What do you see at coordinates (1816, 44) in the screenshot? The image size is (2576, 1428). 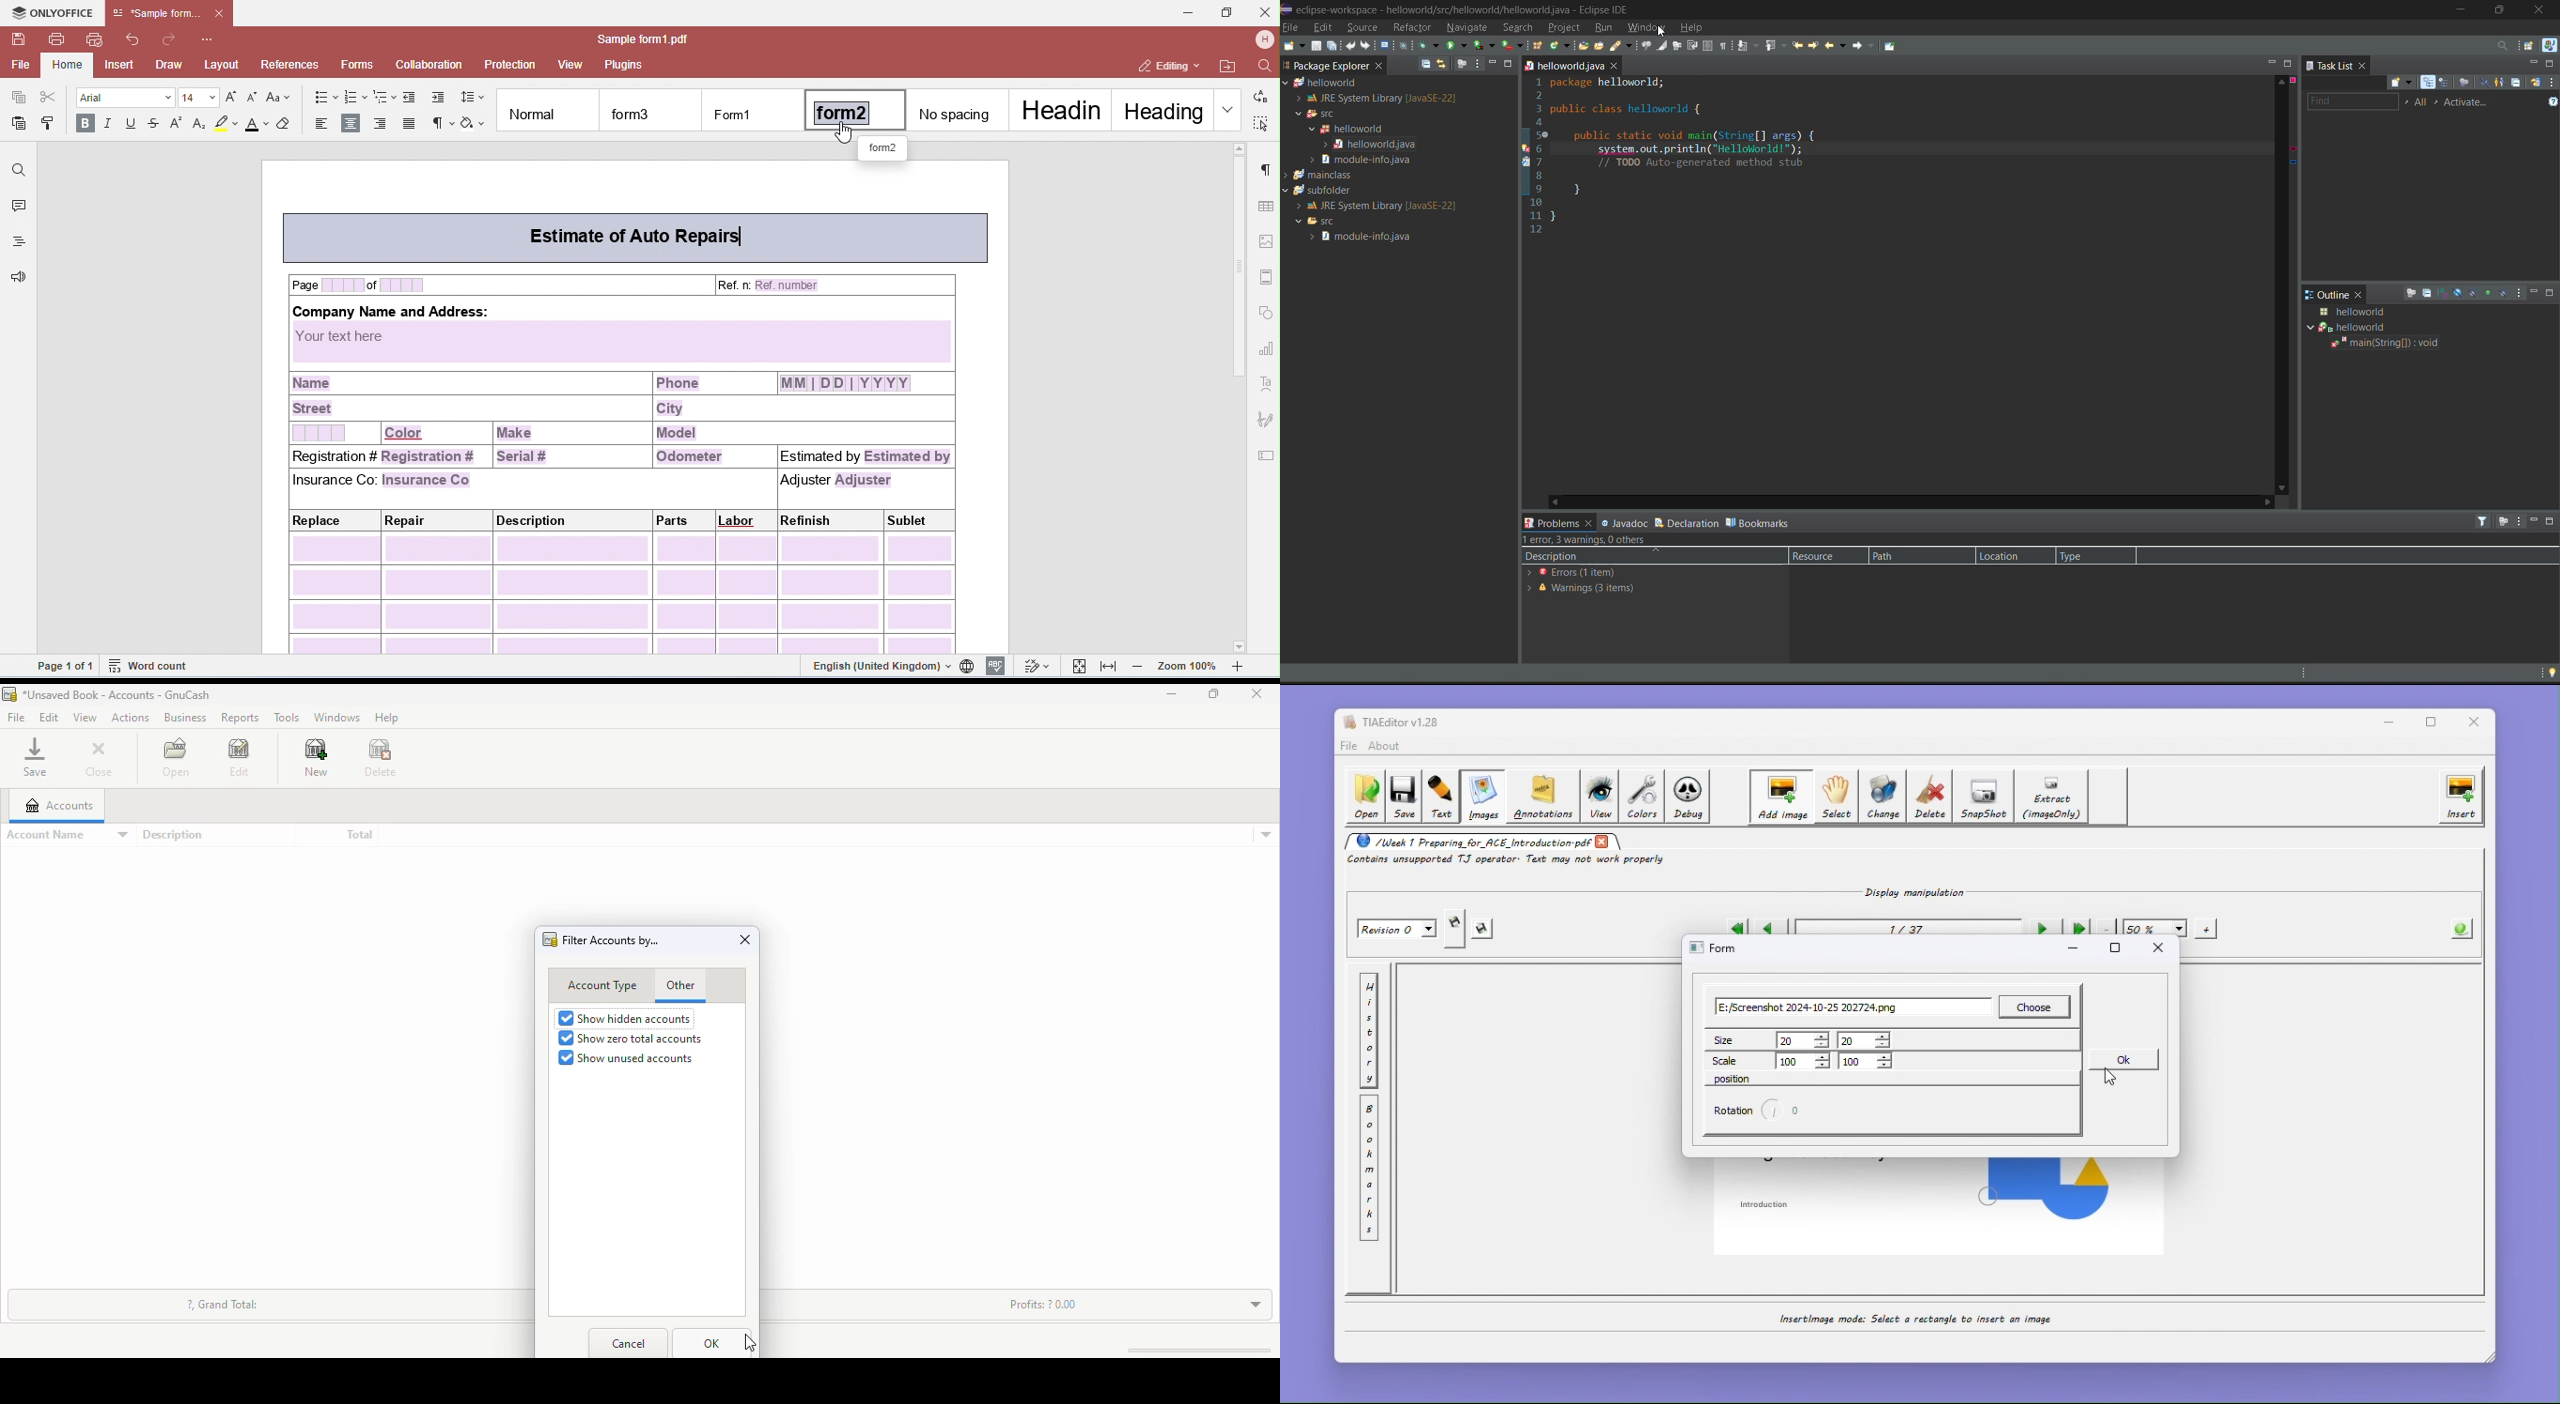 I see `next edit location` at bounding box center [1816, 44].